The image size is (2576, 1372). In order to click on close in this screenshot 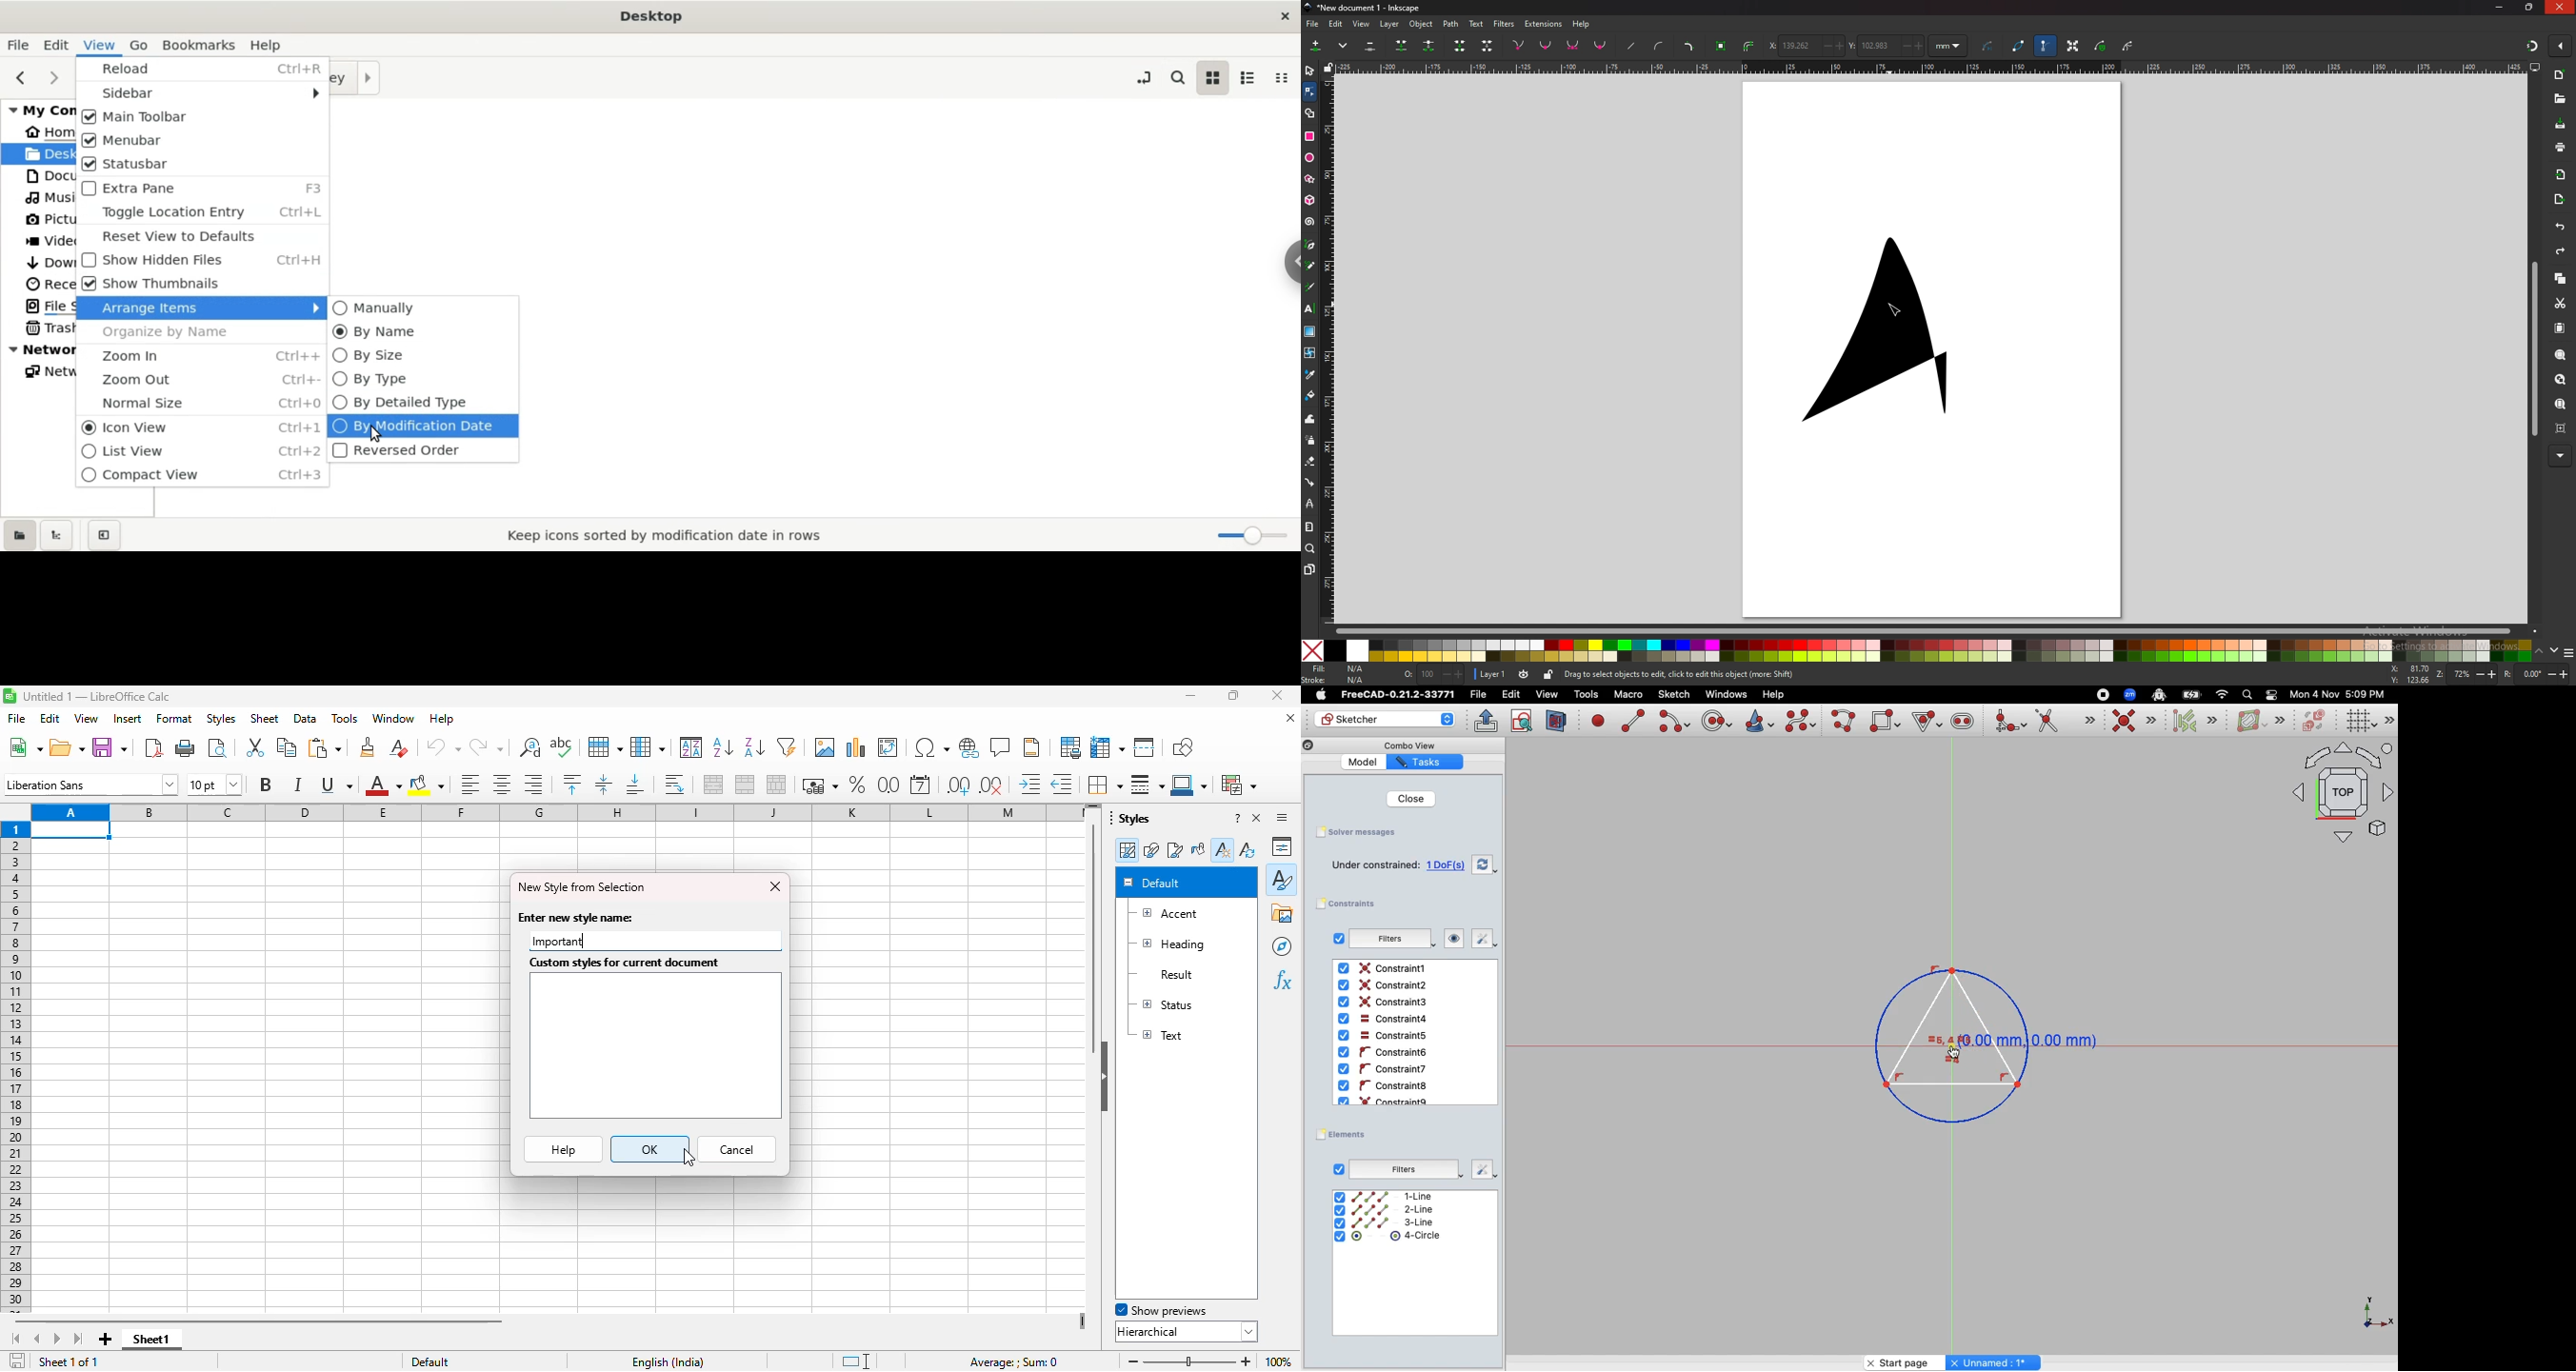, I will do `click(1277, 695)`.